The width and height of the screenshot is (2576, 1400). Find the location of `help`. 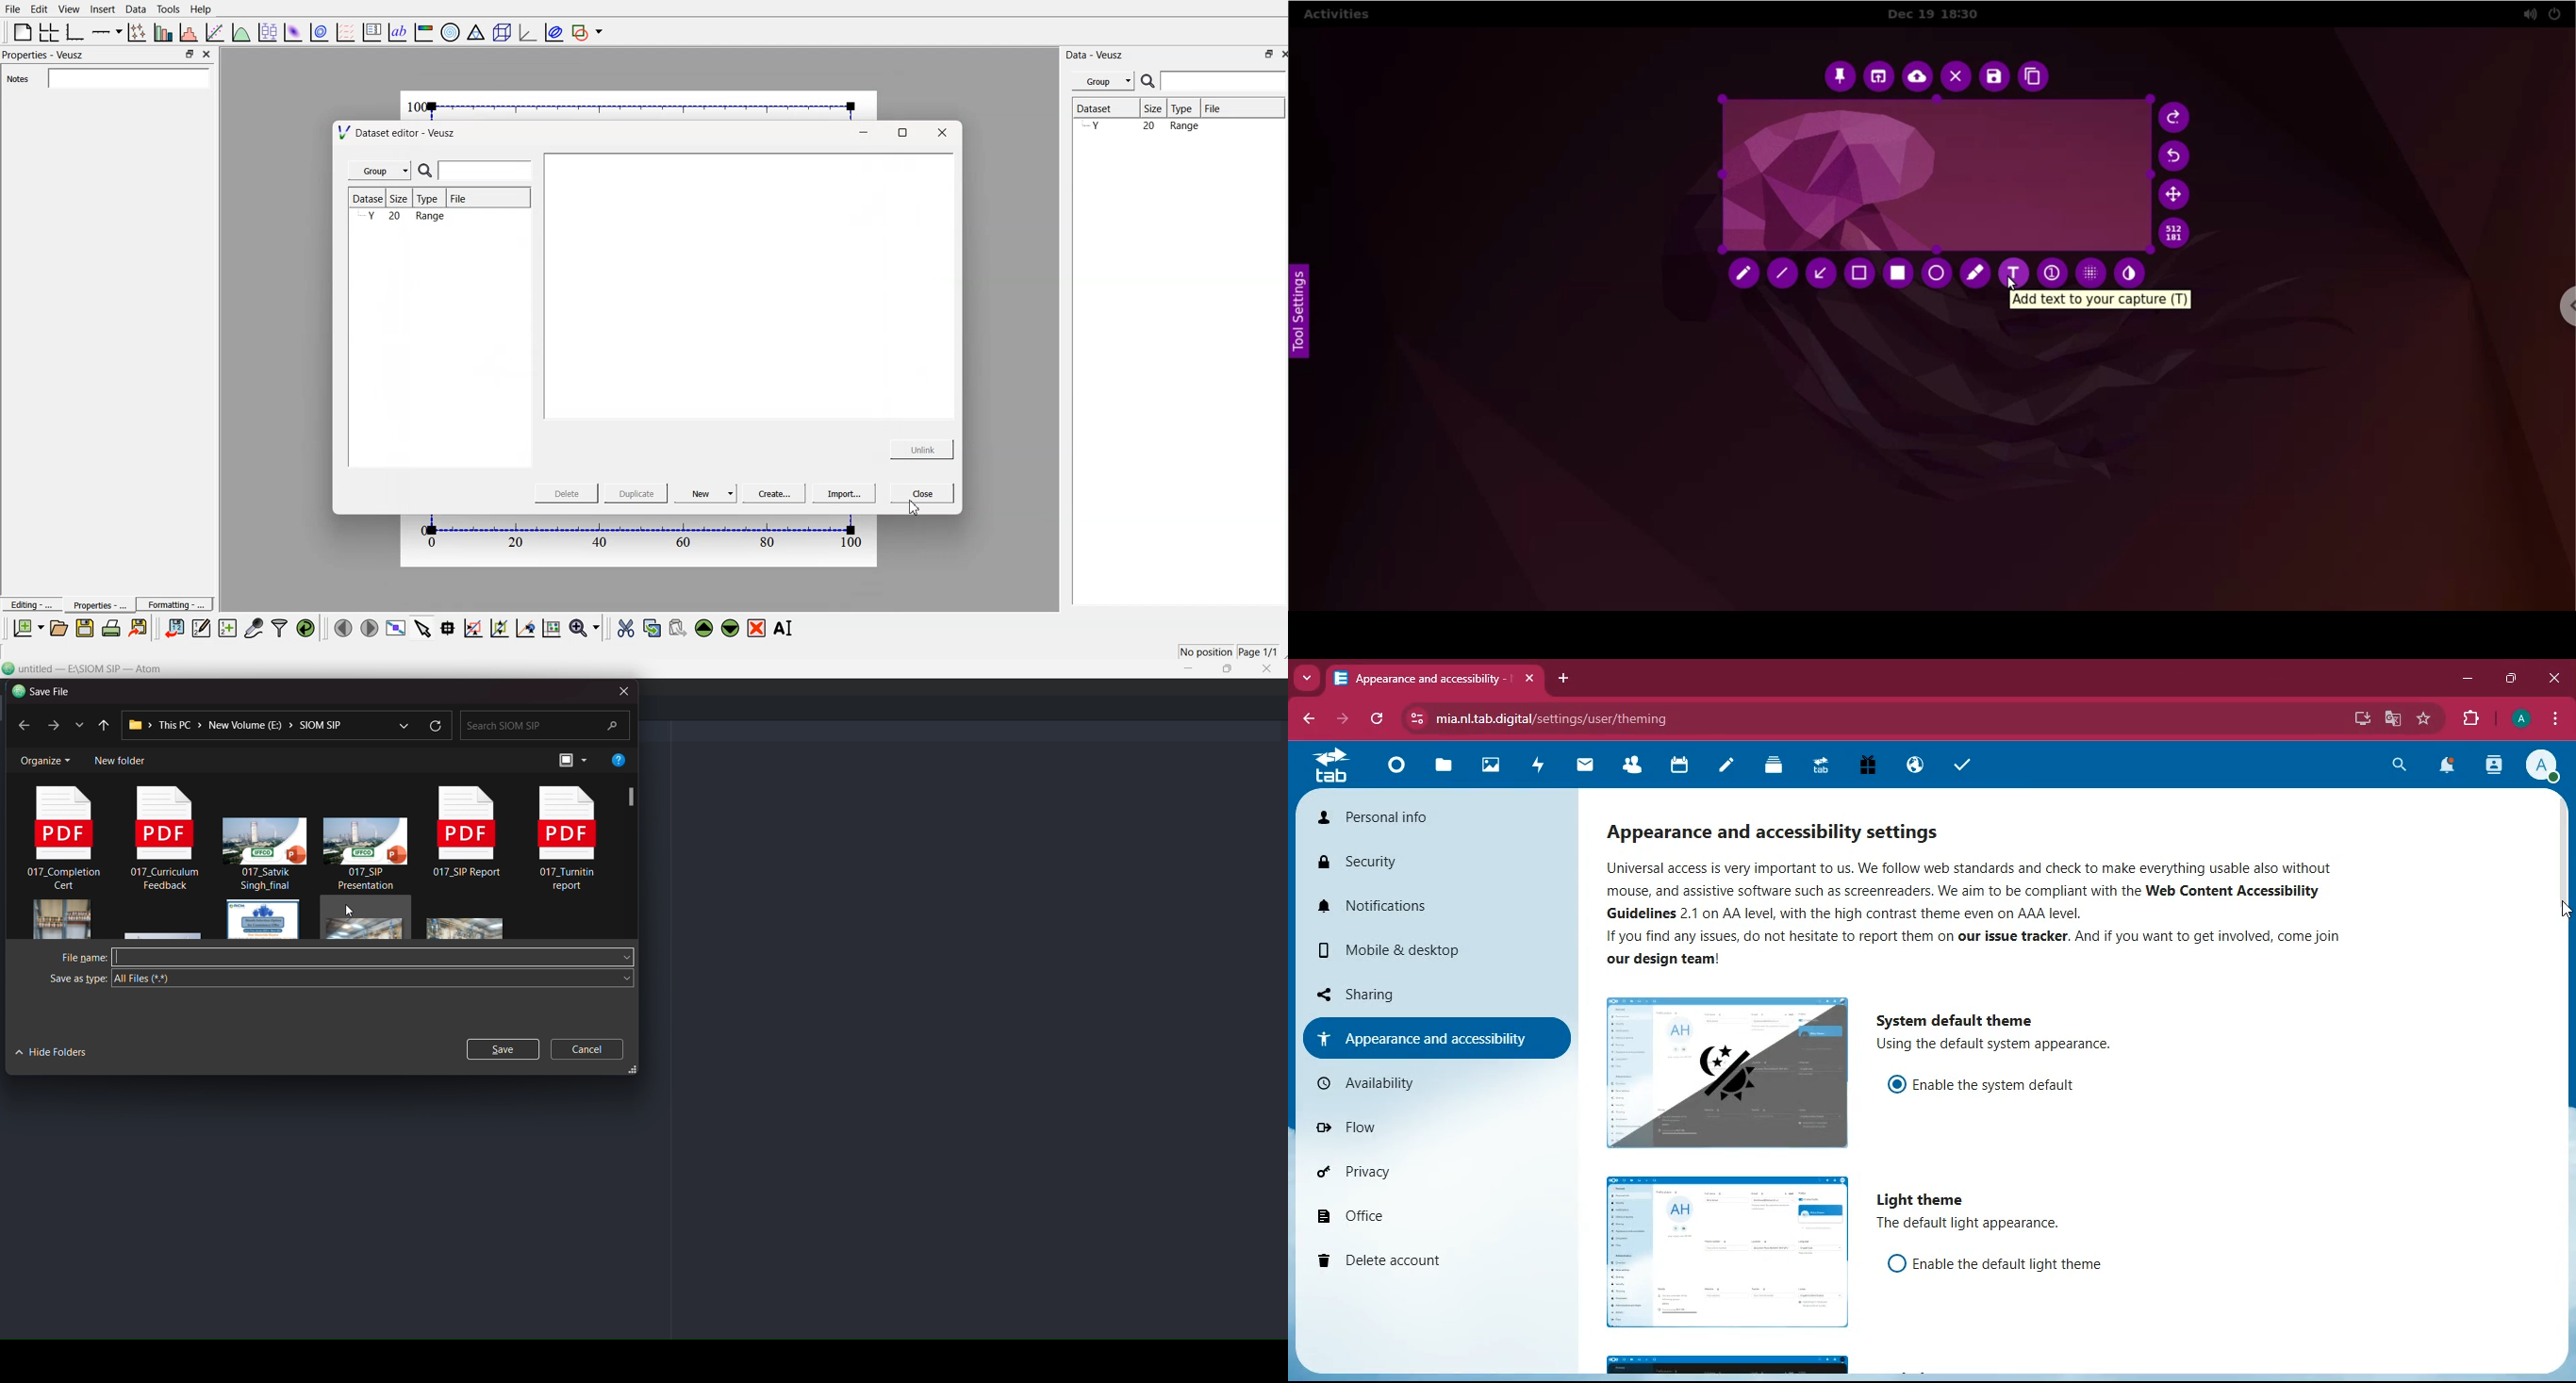

help is located at coordinates (619, 760).